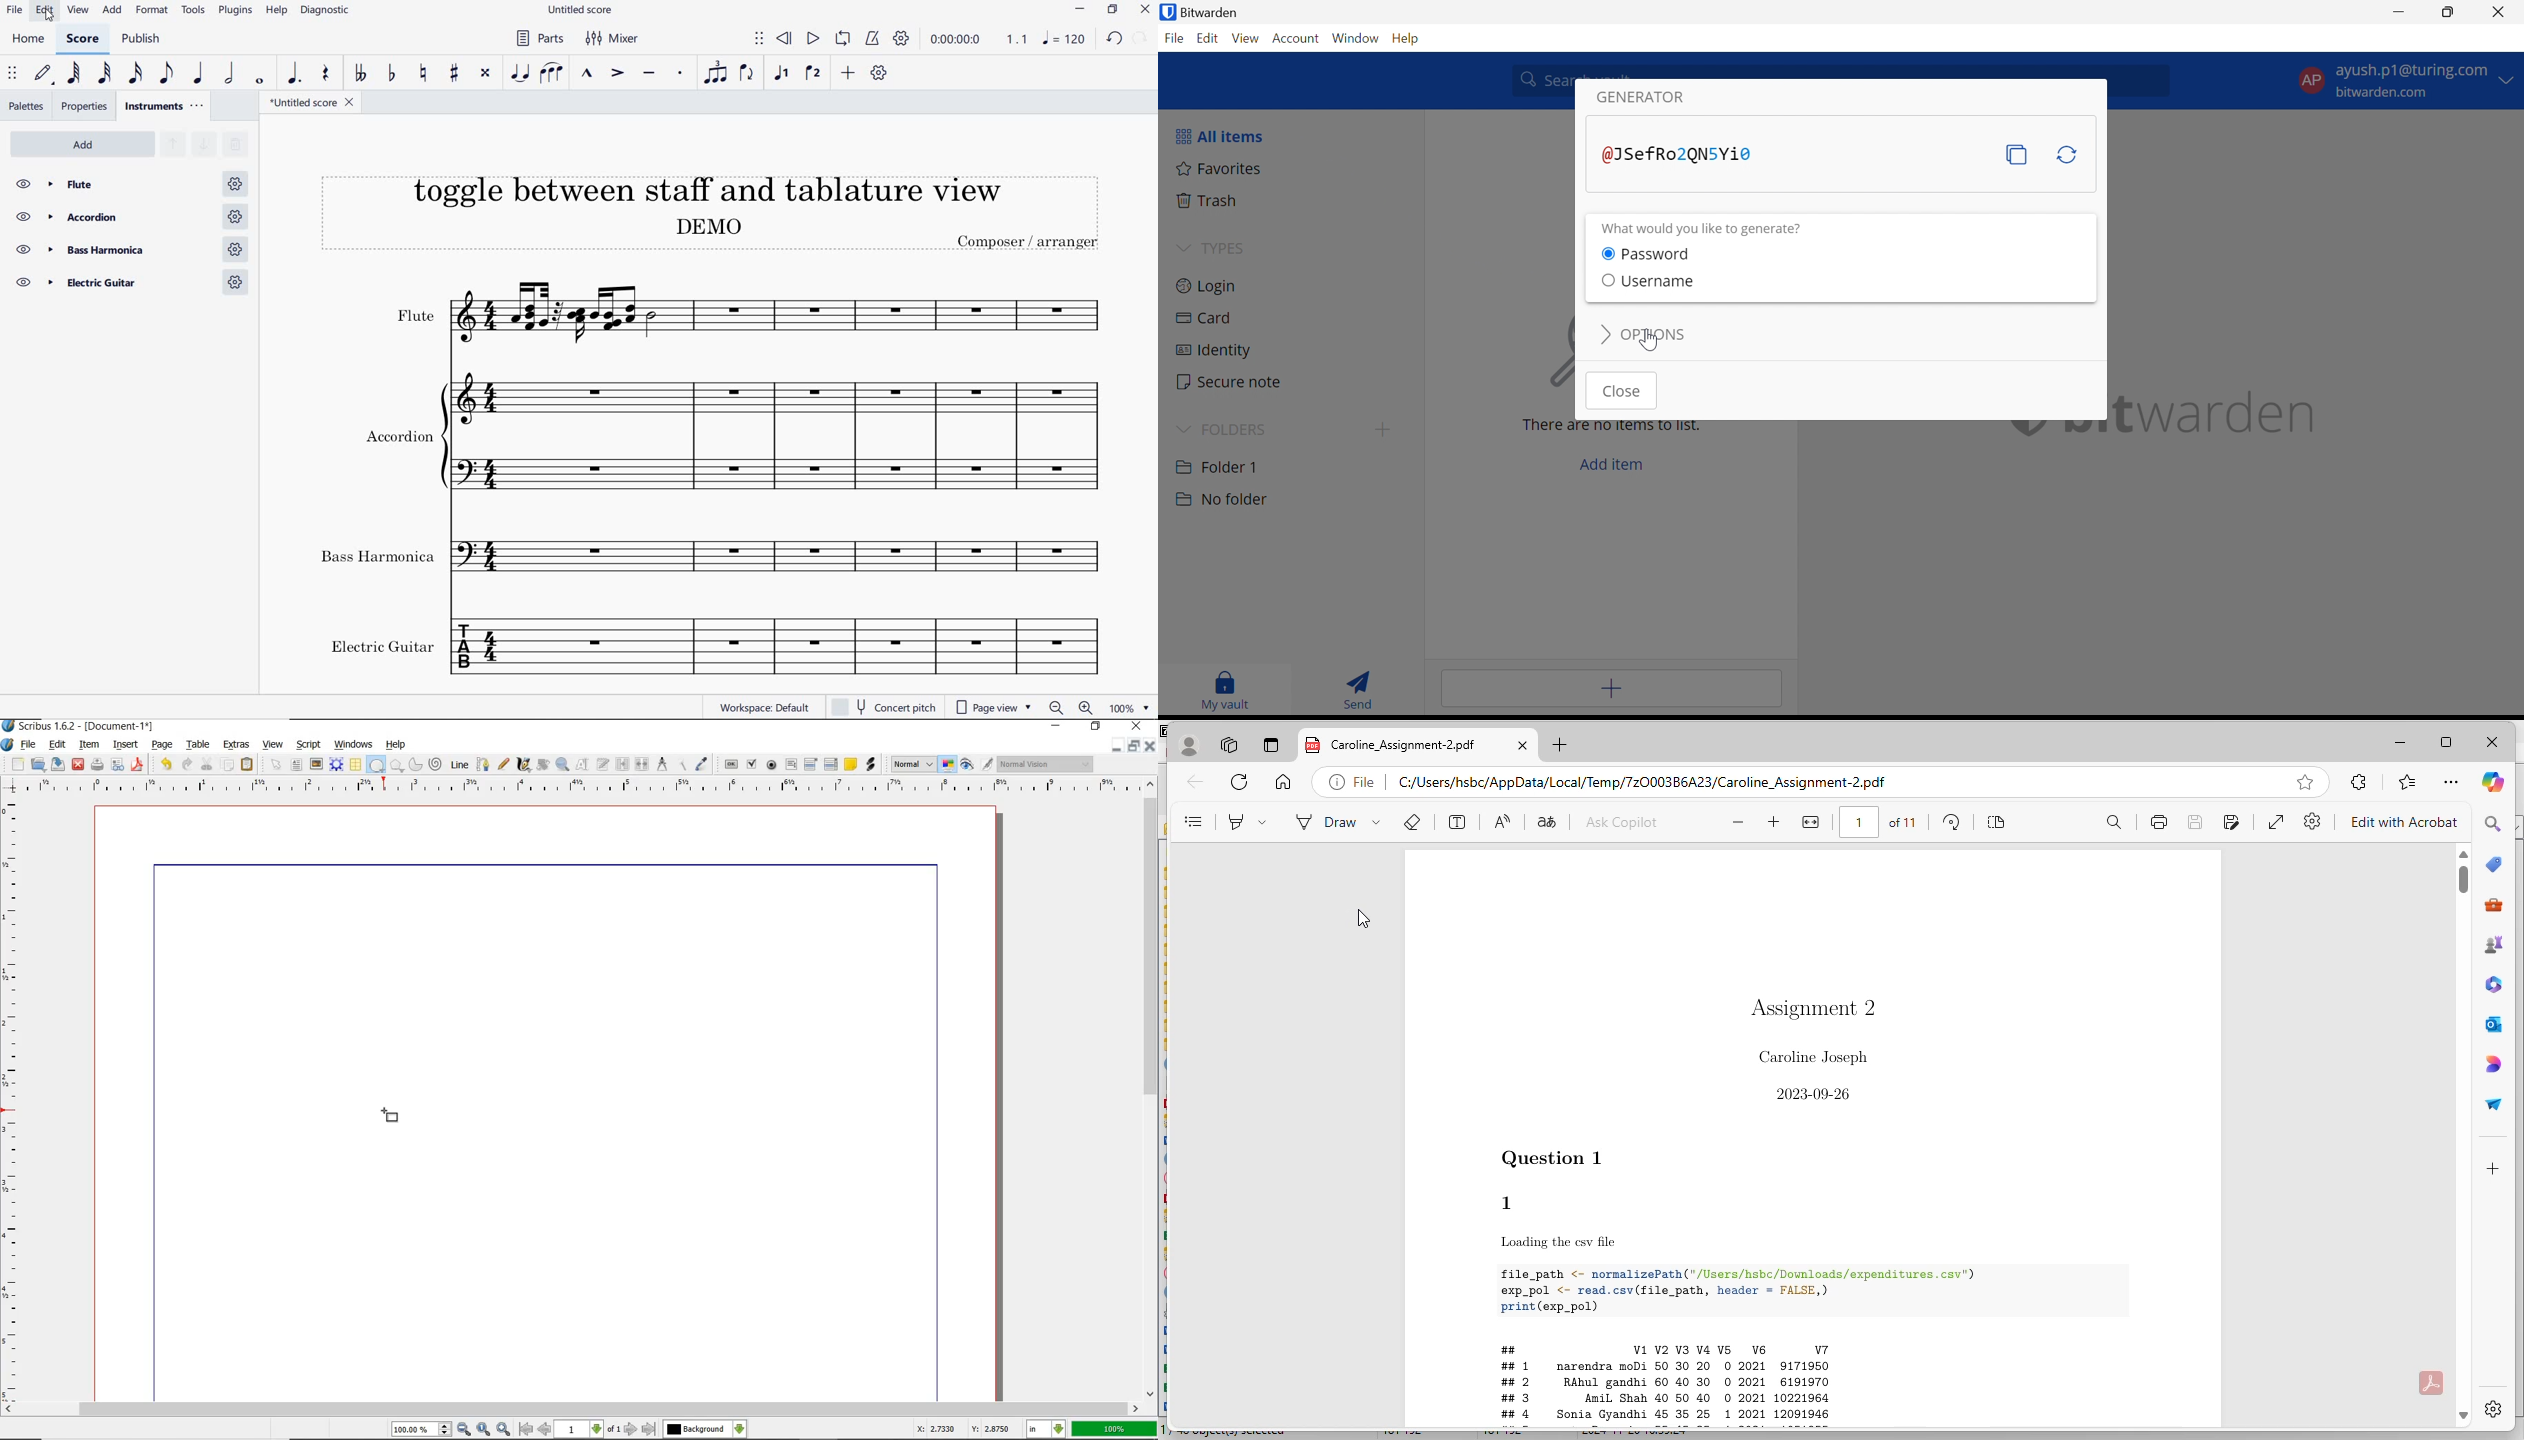 The height and width of the screenshot is (1456, 2548). What do you see at coordinates (1204, 319) in the screenshot?
I see `Card` at bounding box center [1204, 319].